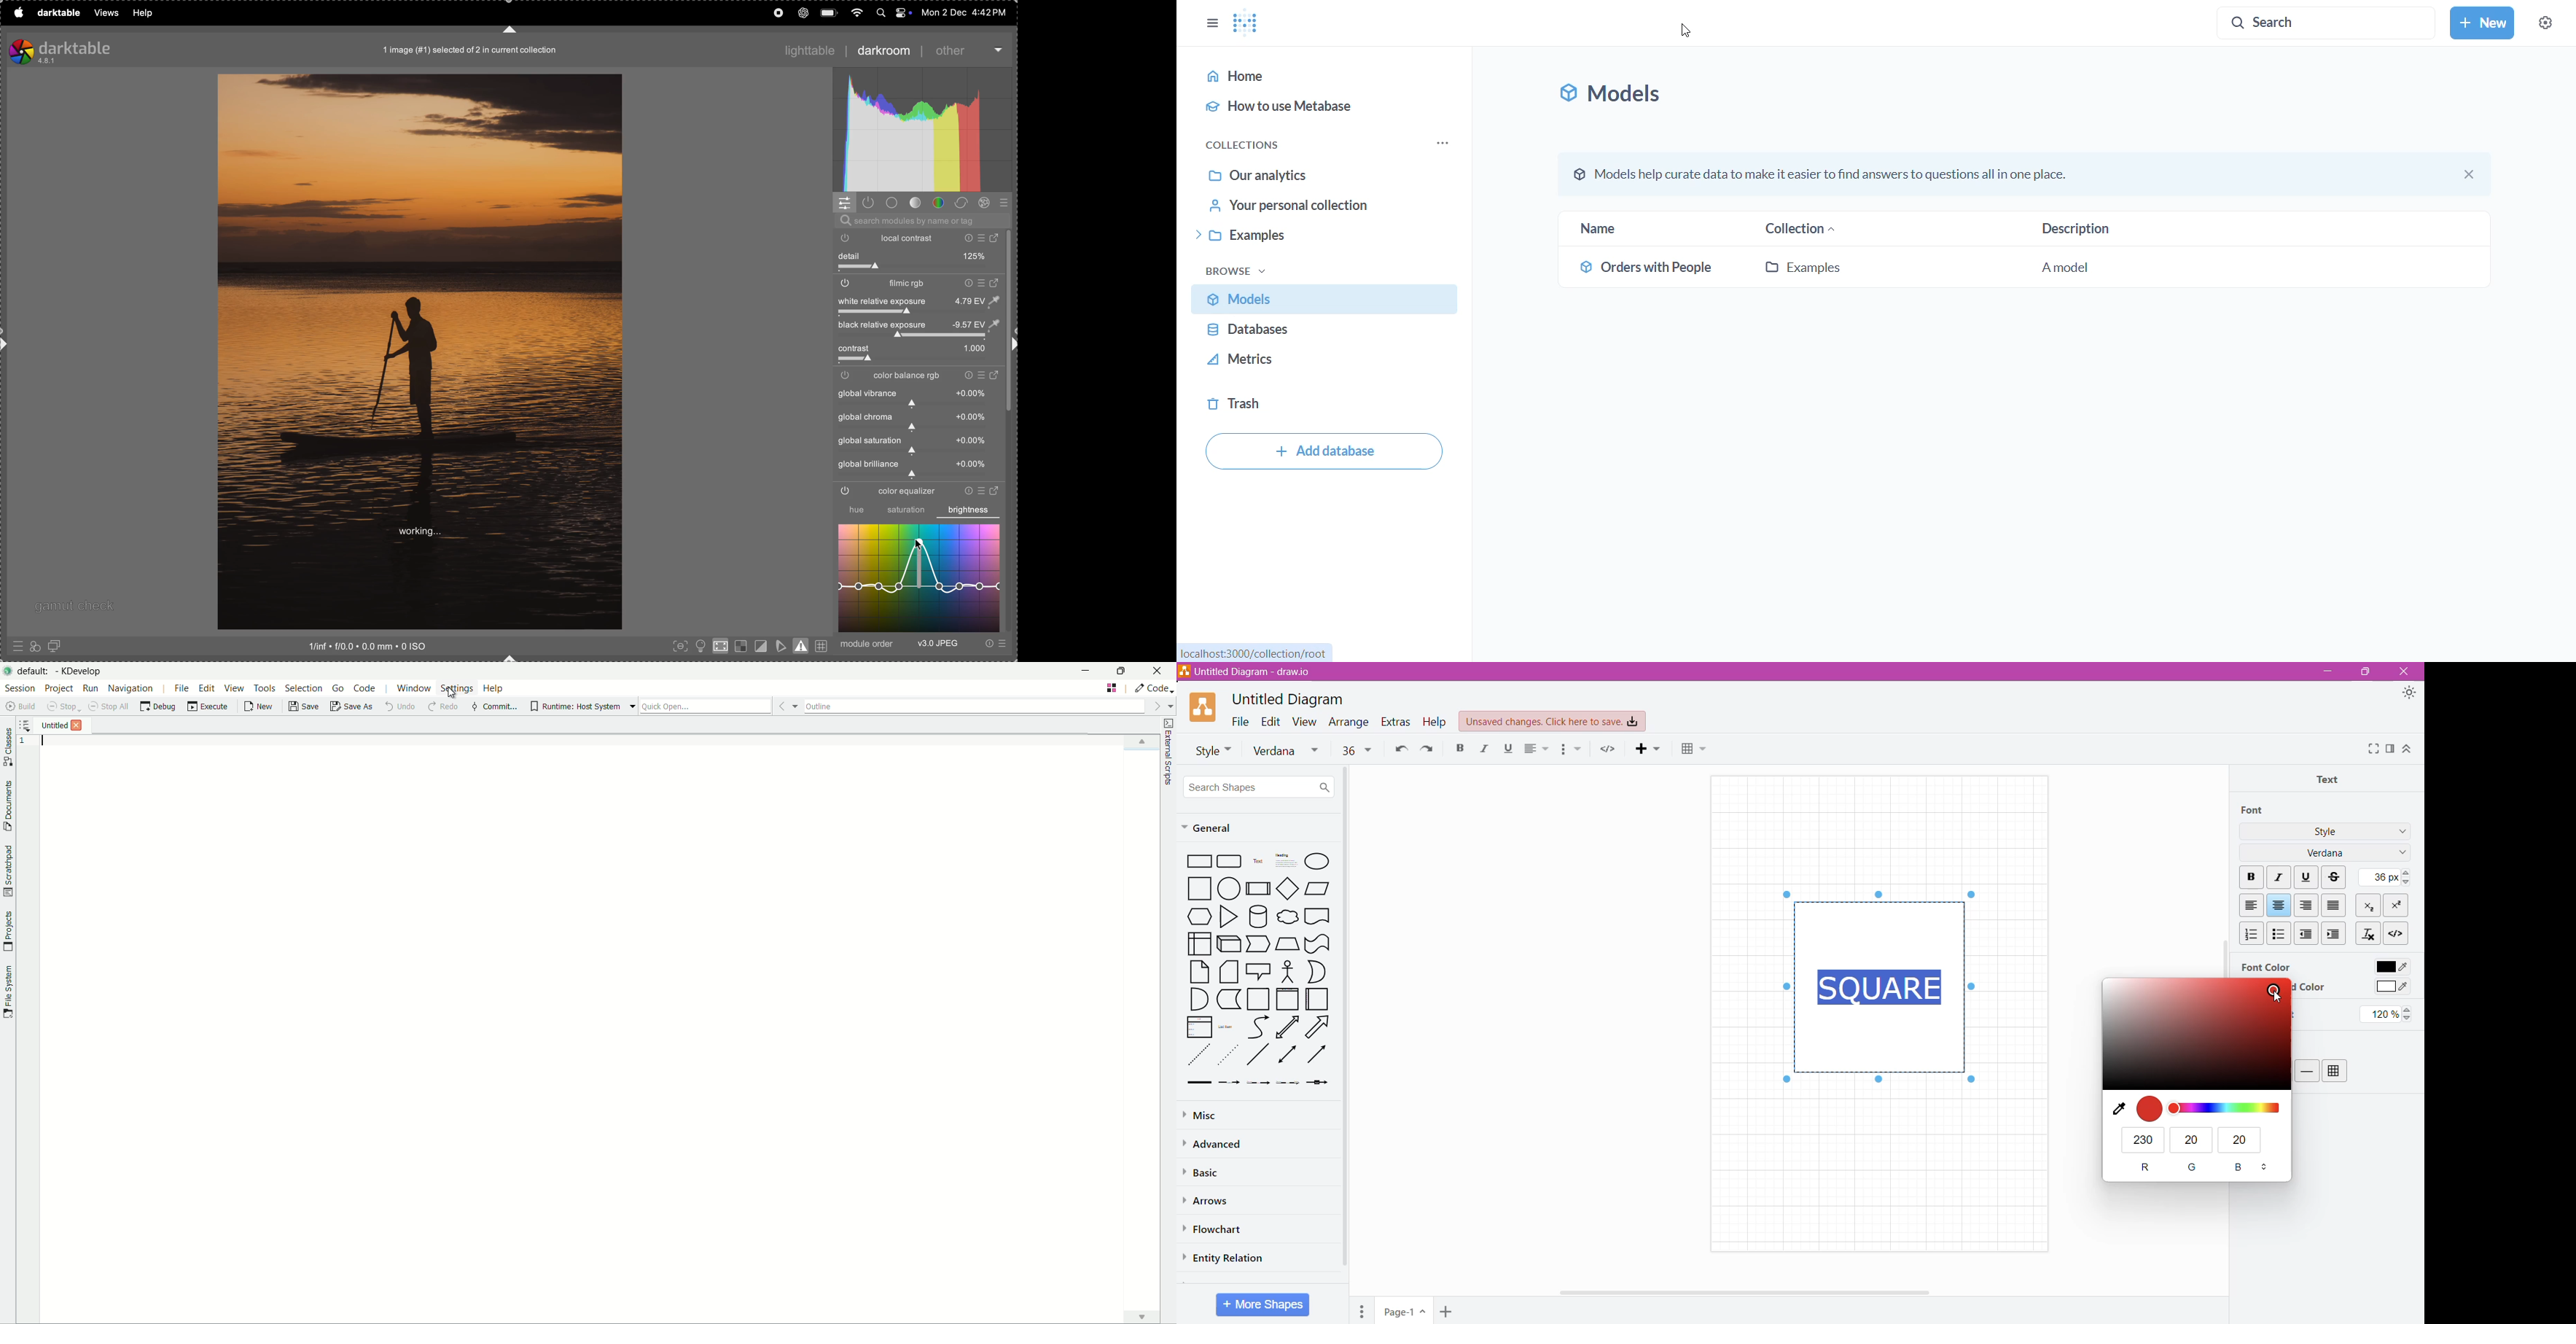 Image resolution: width=2576 pixels, height=1344 pixels. What do you see at coordinates (920, 544) in the screenshot?
I see `cursor` at bounding box center [920, 544].